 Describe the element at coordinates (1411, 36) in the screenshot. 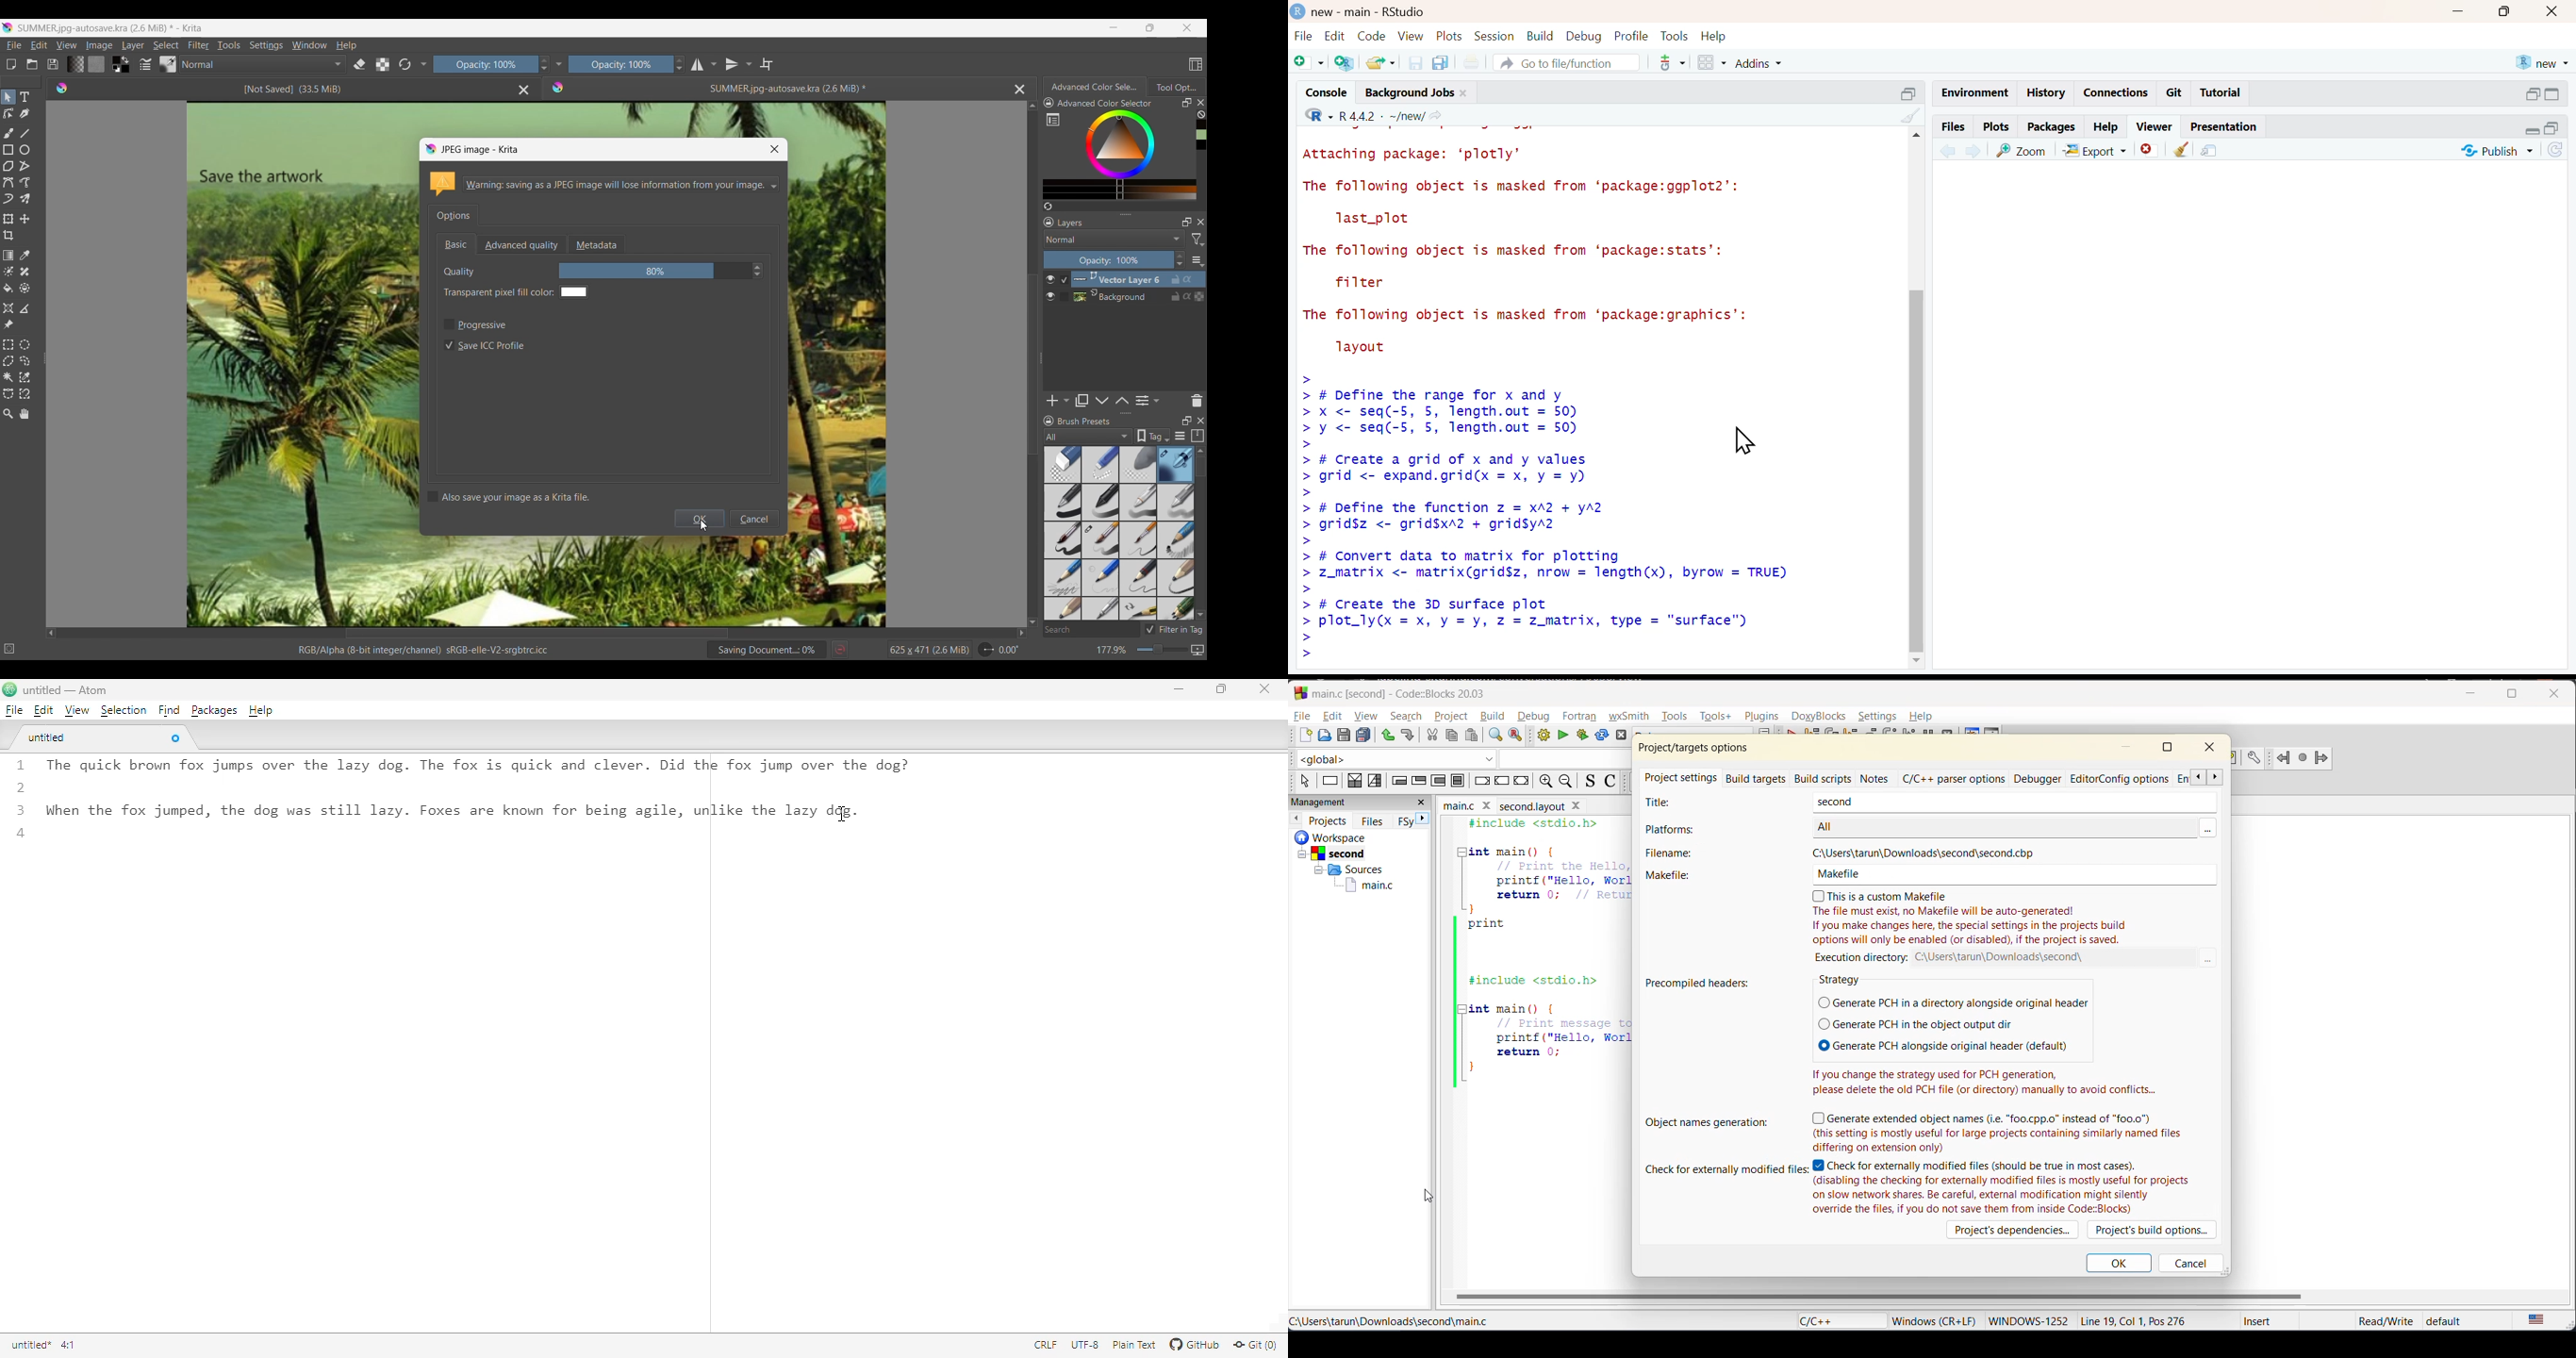

I see `view` at that location.